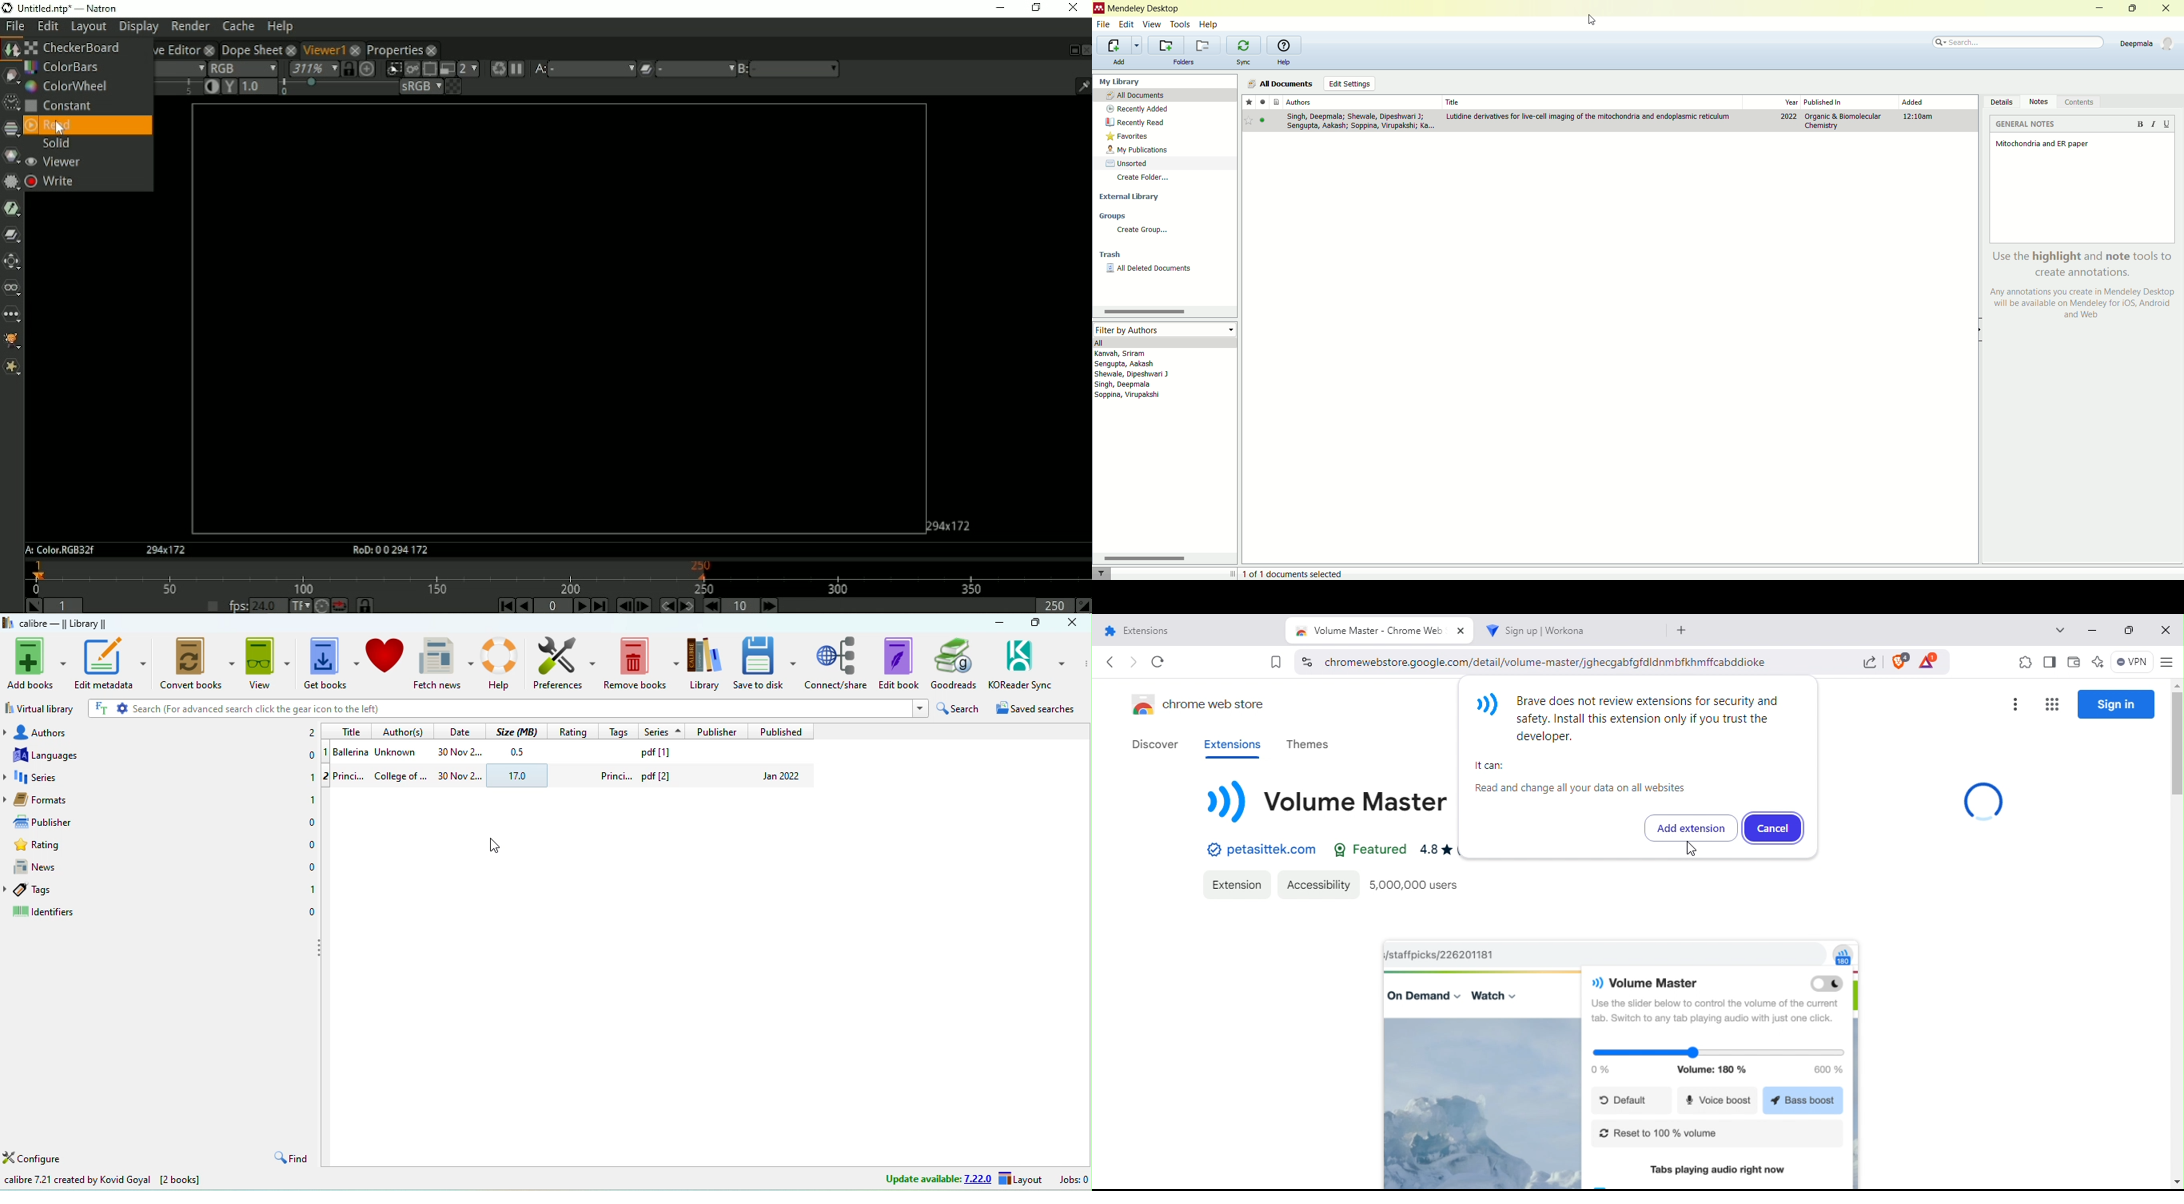 This screenshot has height=1204, width=2184. What do you see at coordinates (1329, 807) in the screenshot?
I see `logo` at bounding box center [1329, 807].